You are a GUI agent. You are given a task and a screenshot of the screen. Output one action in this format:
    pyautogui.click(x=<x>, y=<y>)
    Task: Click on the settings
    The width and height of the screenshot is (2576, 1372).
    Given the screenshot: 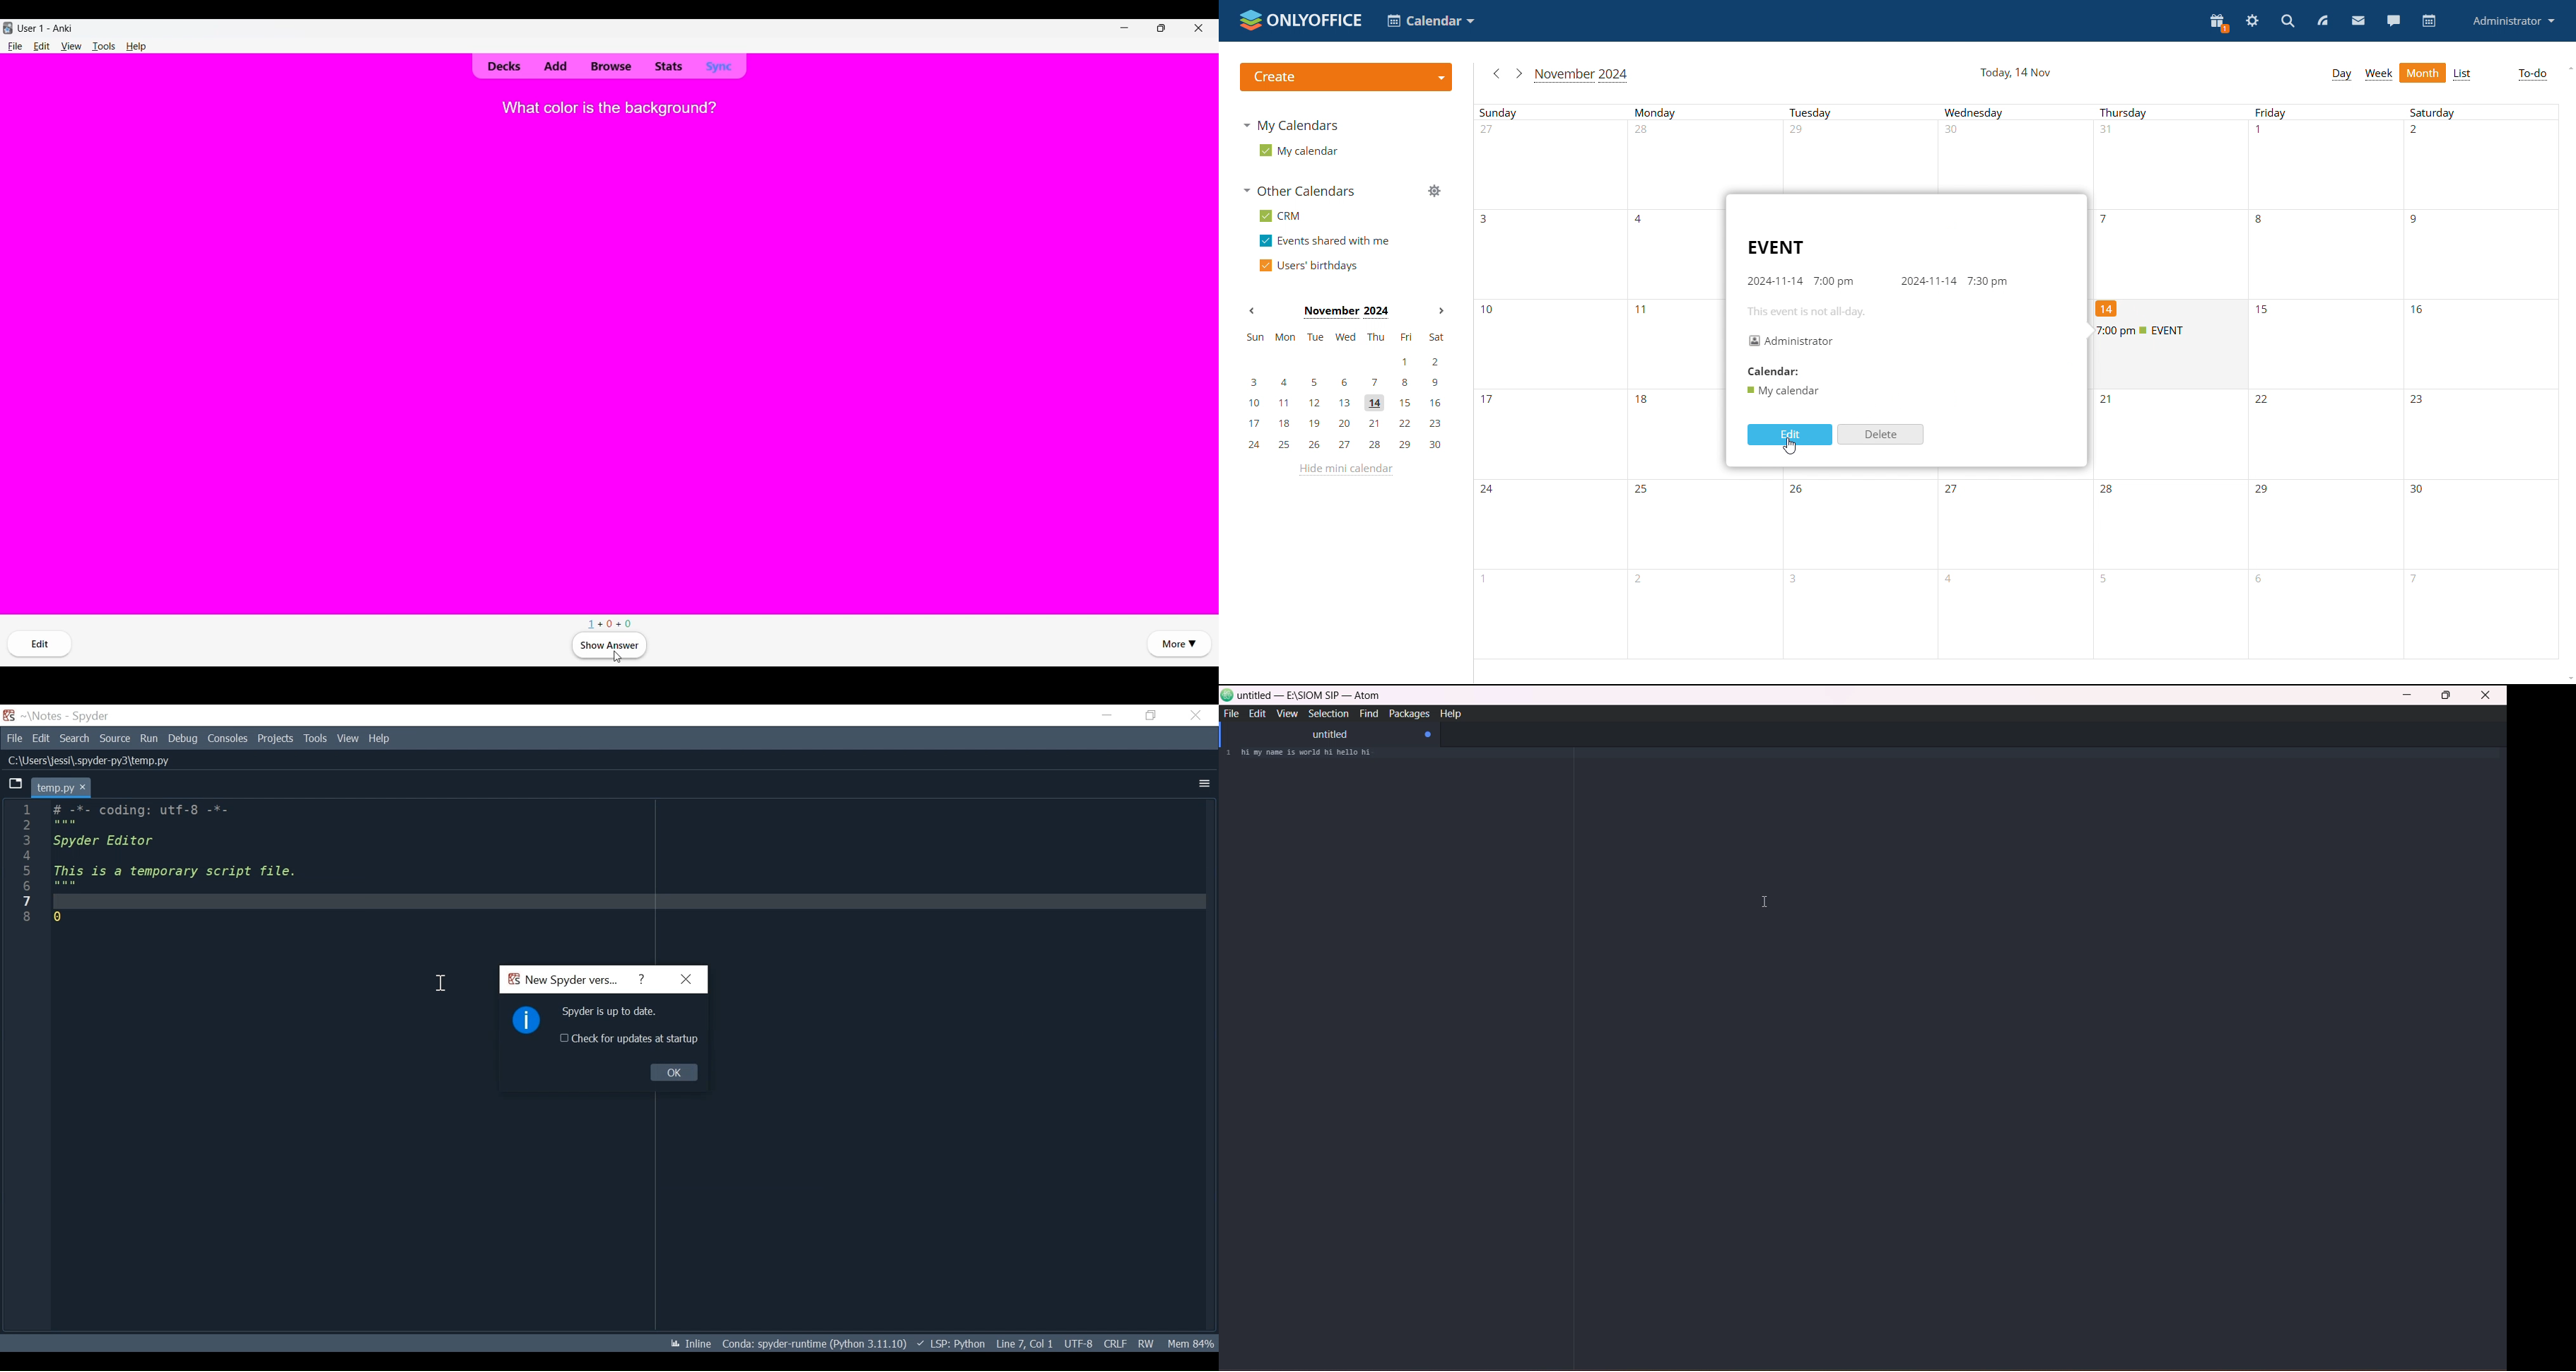 What is the action you would take?
    pyautogui.click(x=2252, y=21)
    